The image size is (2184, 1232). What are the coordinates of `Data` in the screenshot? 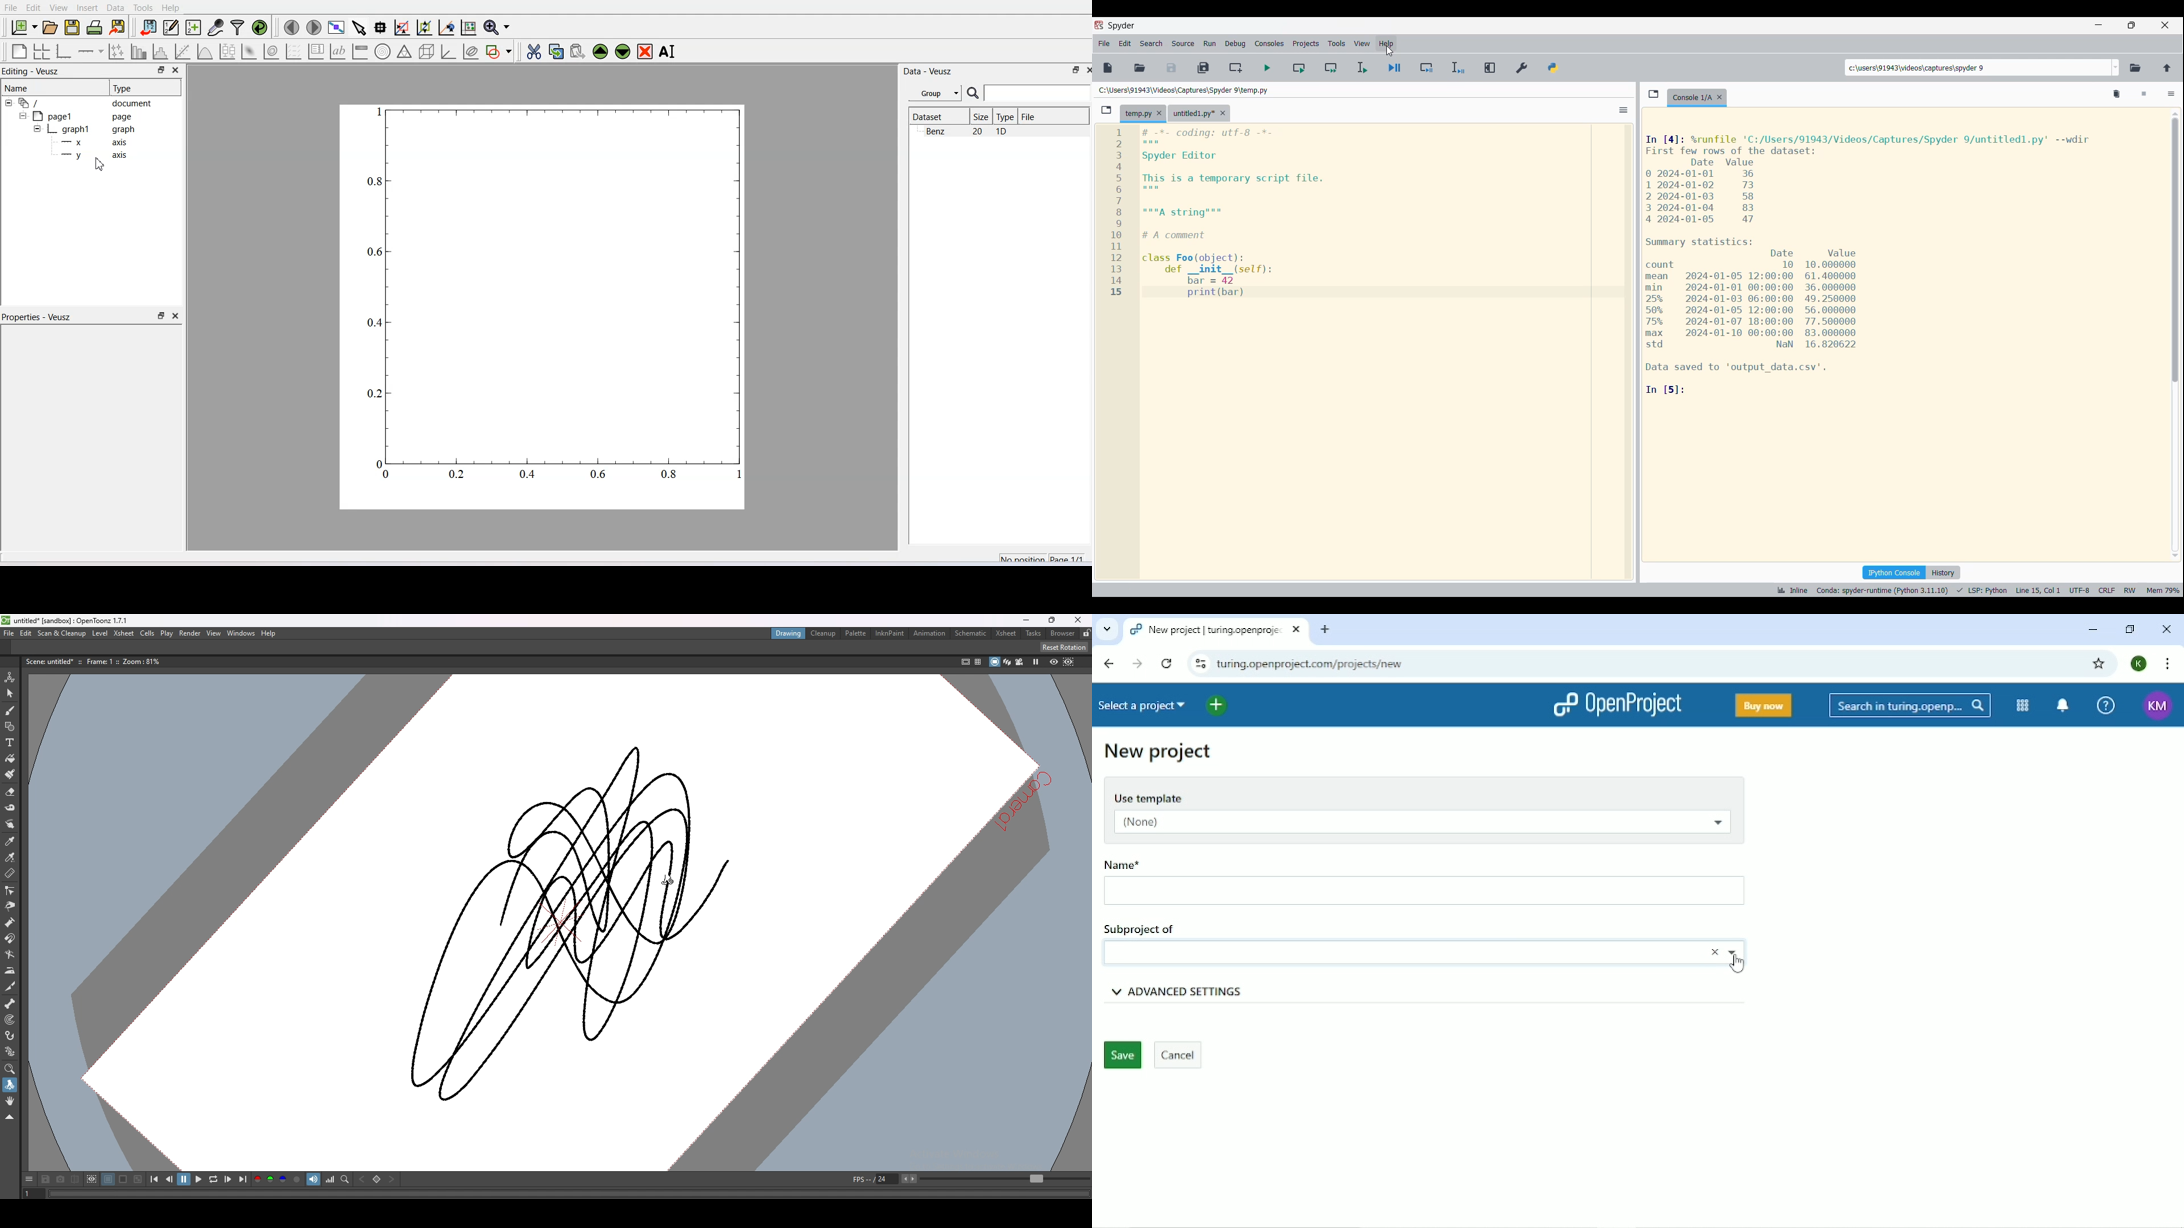 It's located at (115, 8).